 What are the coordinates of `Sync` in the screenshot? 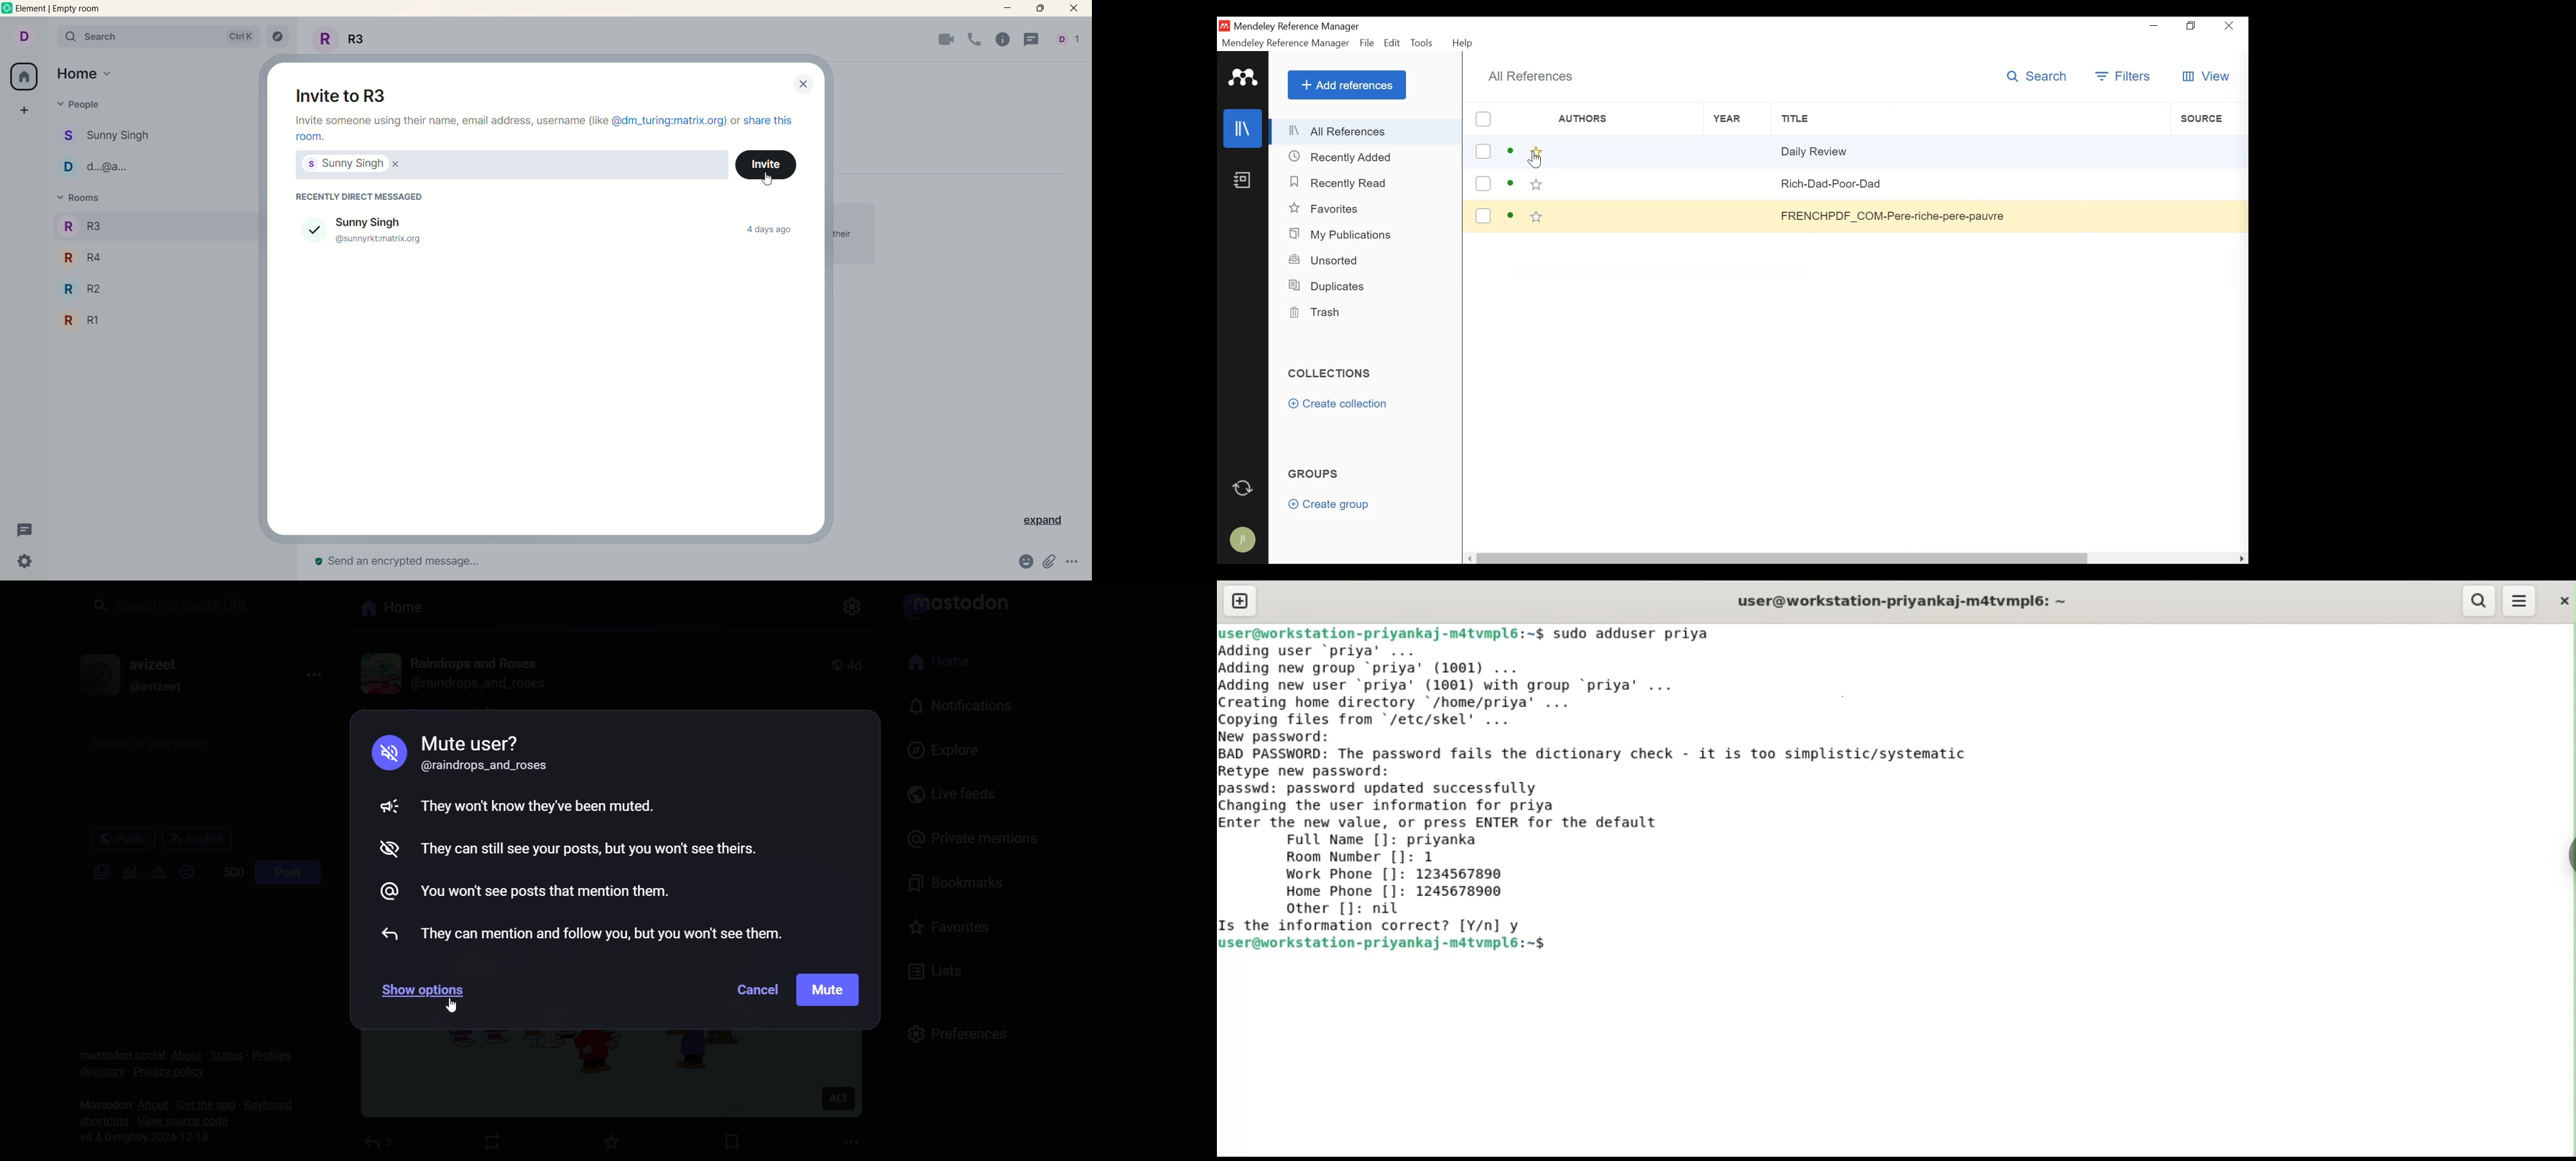 It's located at (1244, 487).